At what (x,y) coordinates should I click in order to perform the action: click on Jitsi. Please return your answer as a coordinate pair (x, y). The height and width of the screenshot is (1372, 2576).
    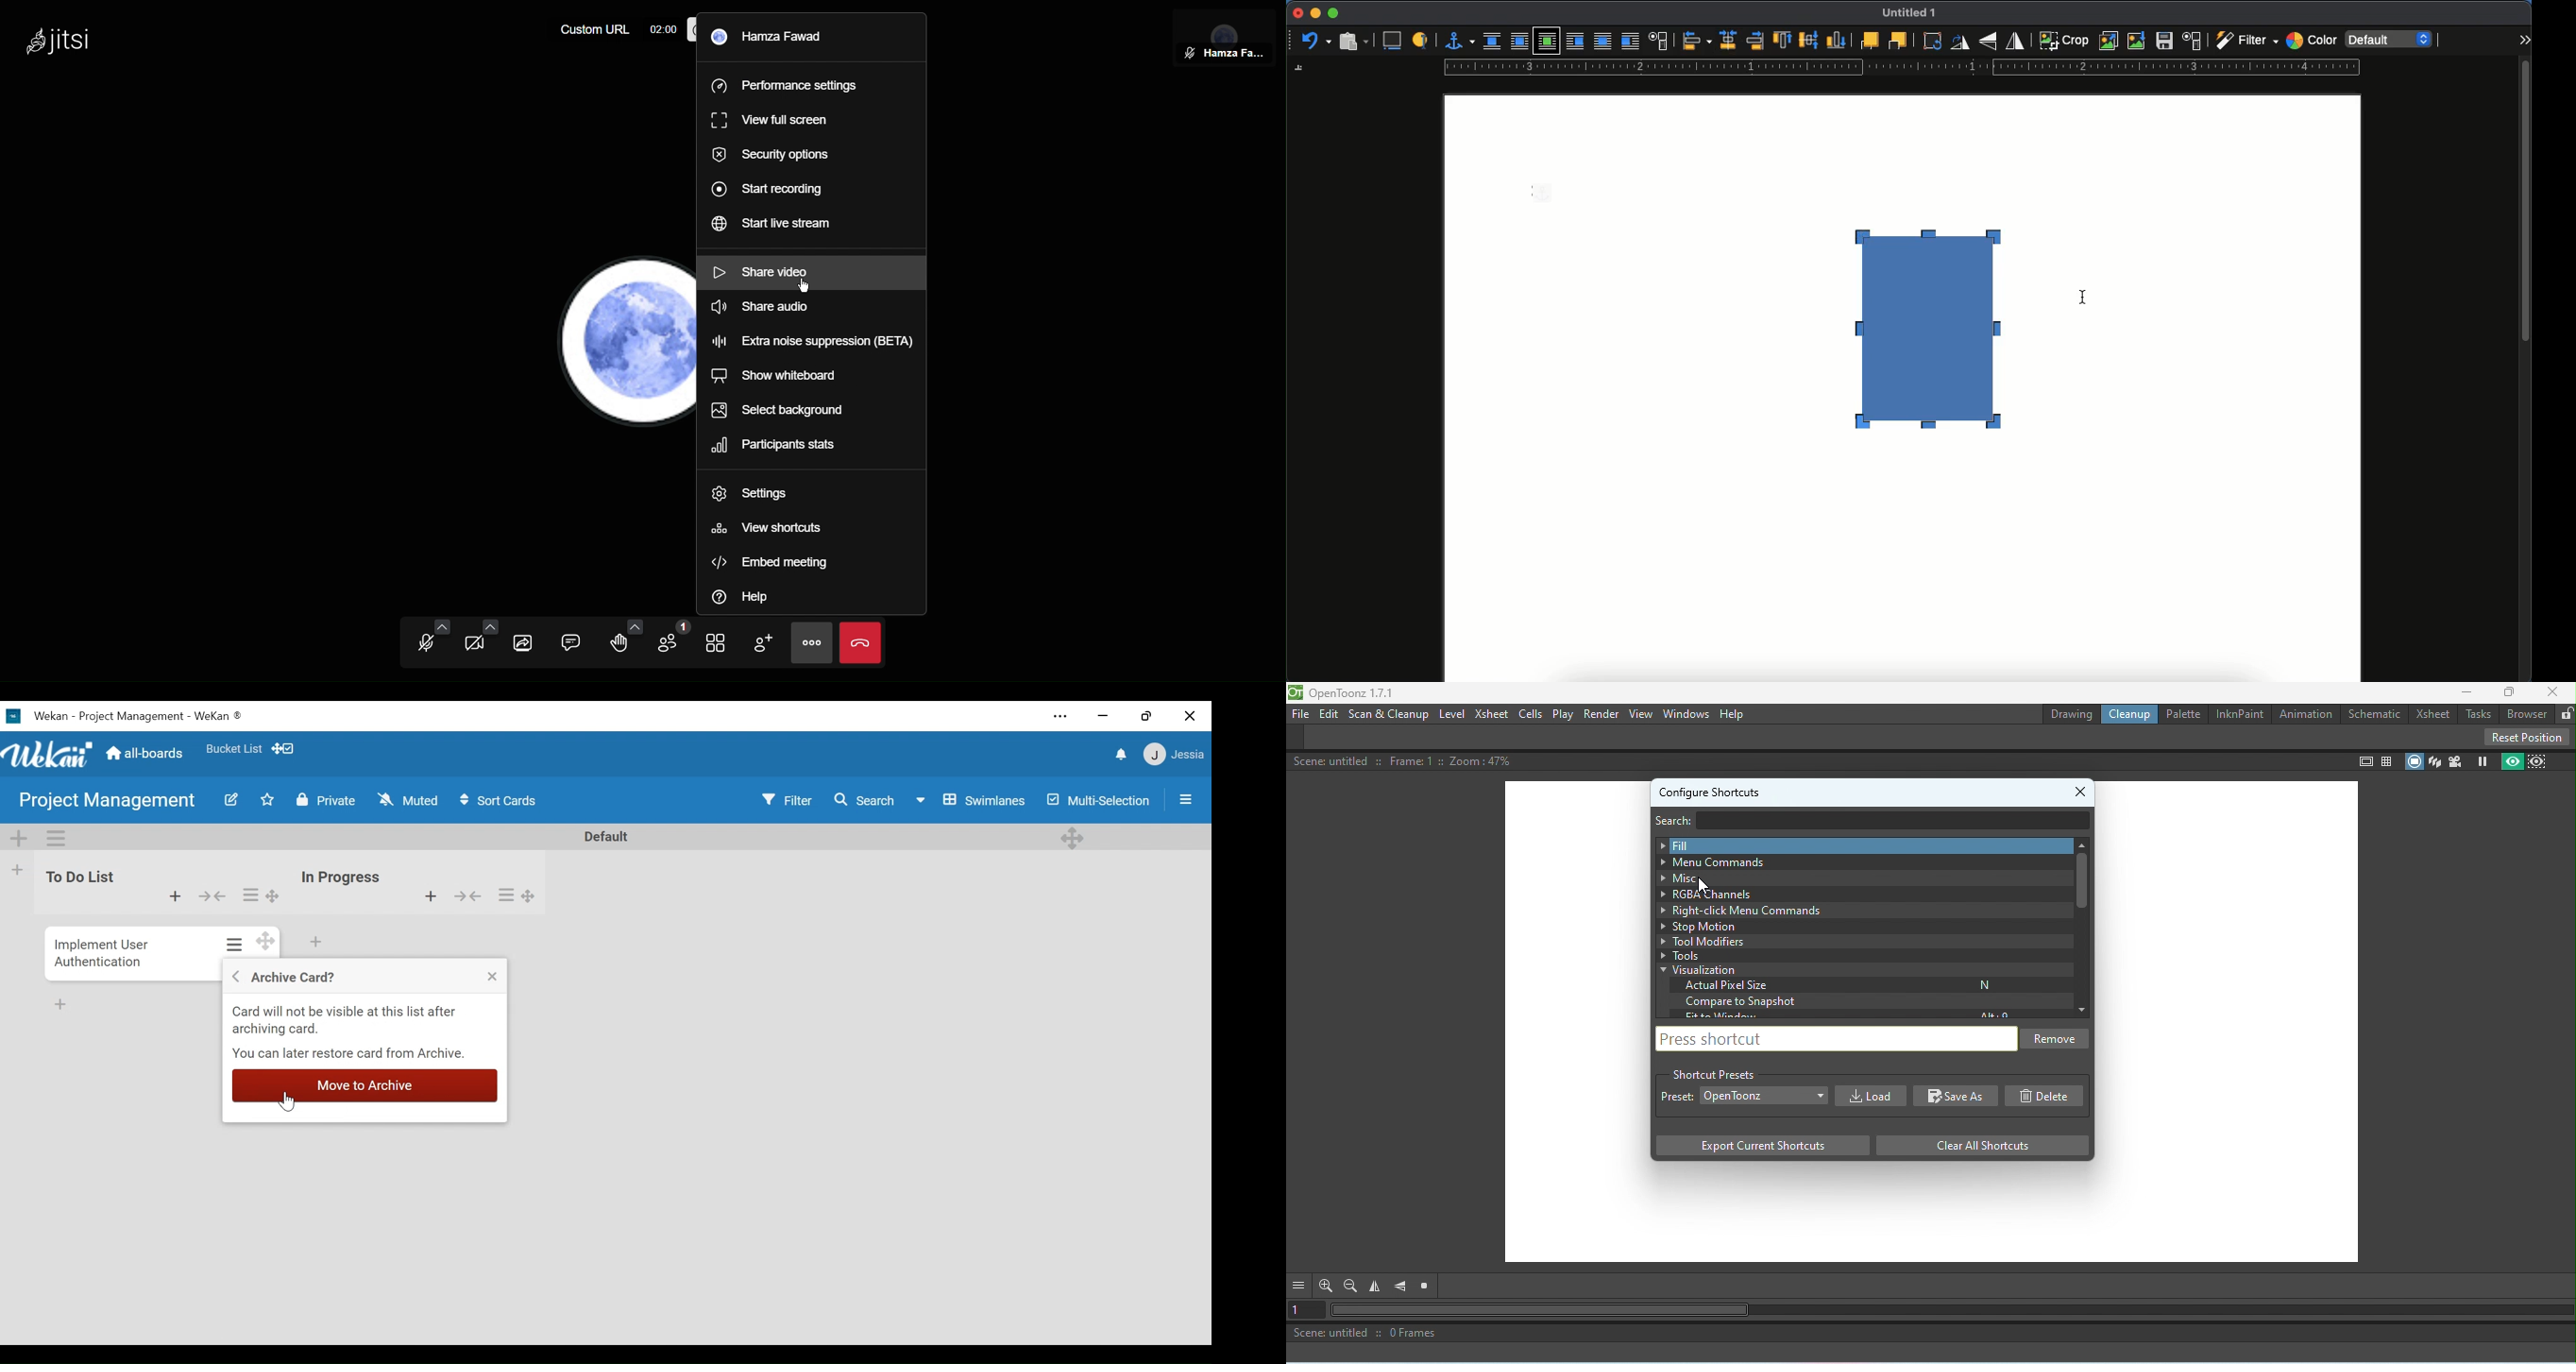
    Looking at the image, I should click on (65, 41).